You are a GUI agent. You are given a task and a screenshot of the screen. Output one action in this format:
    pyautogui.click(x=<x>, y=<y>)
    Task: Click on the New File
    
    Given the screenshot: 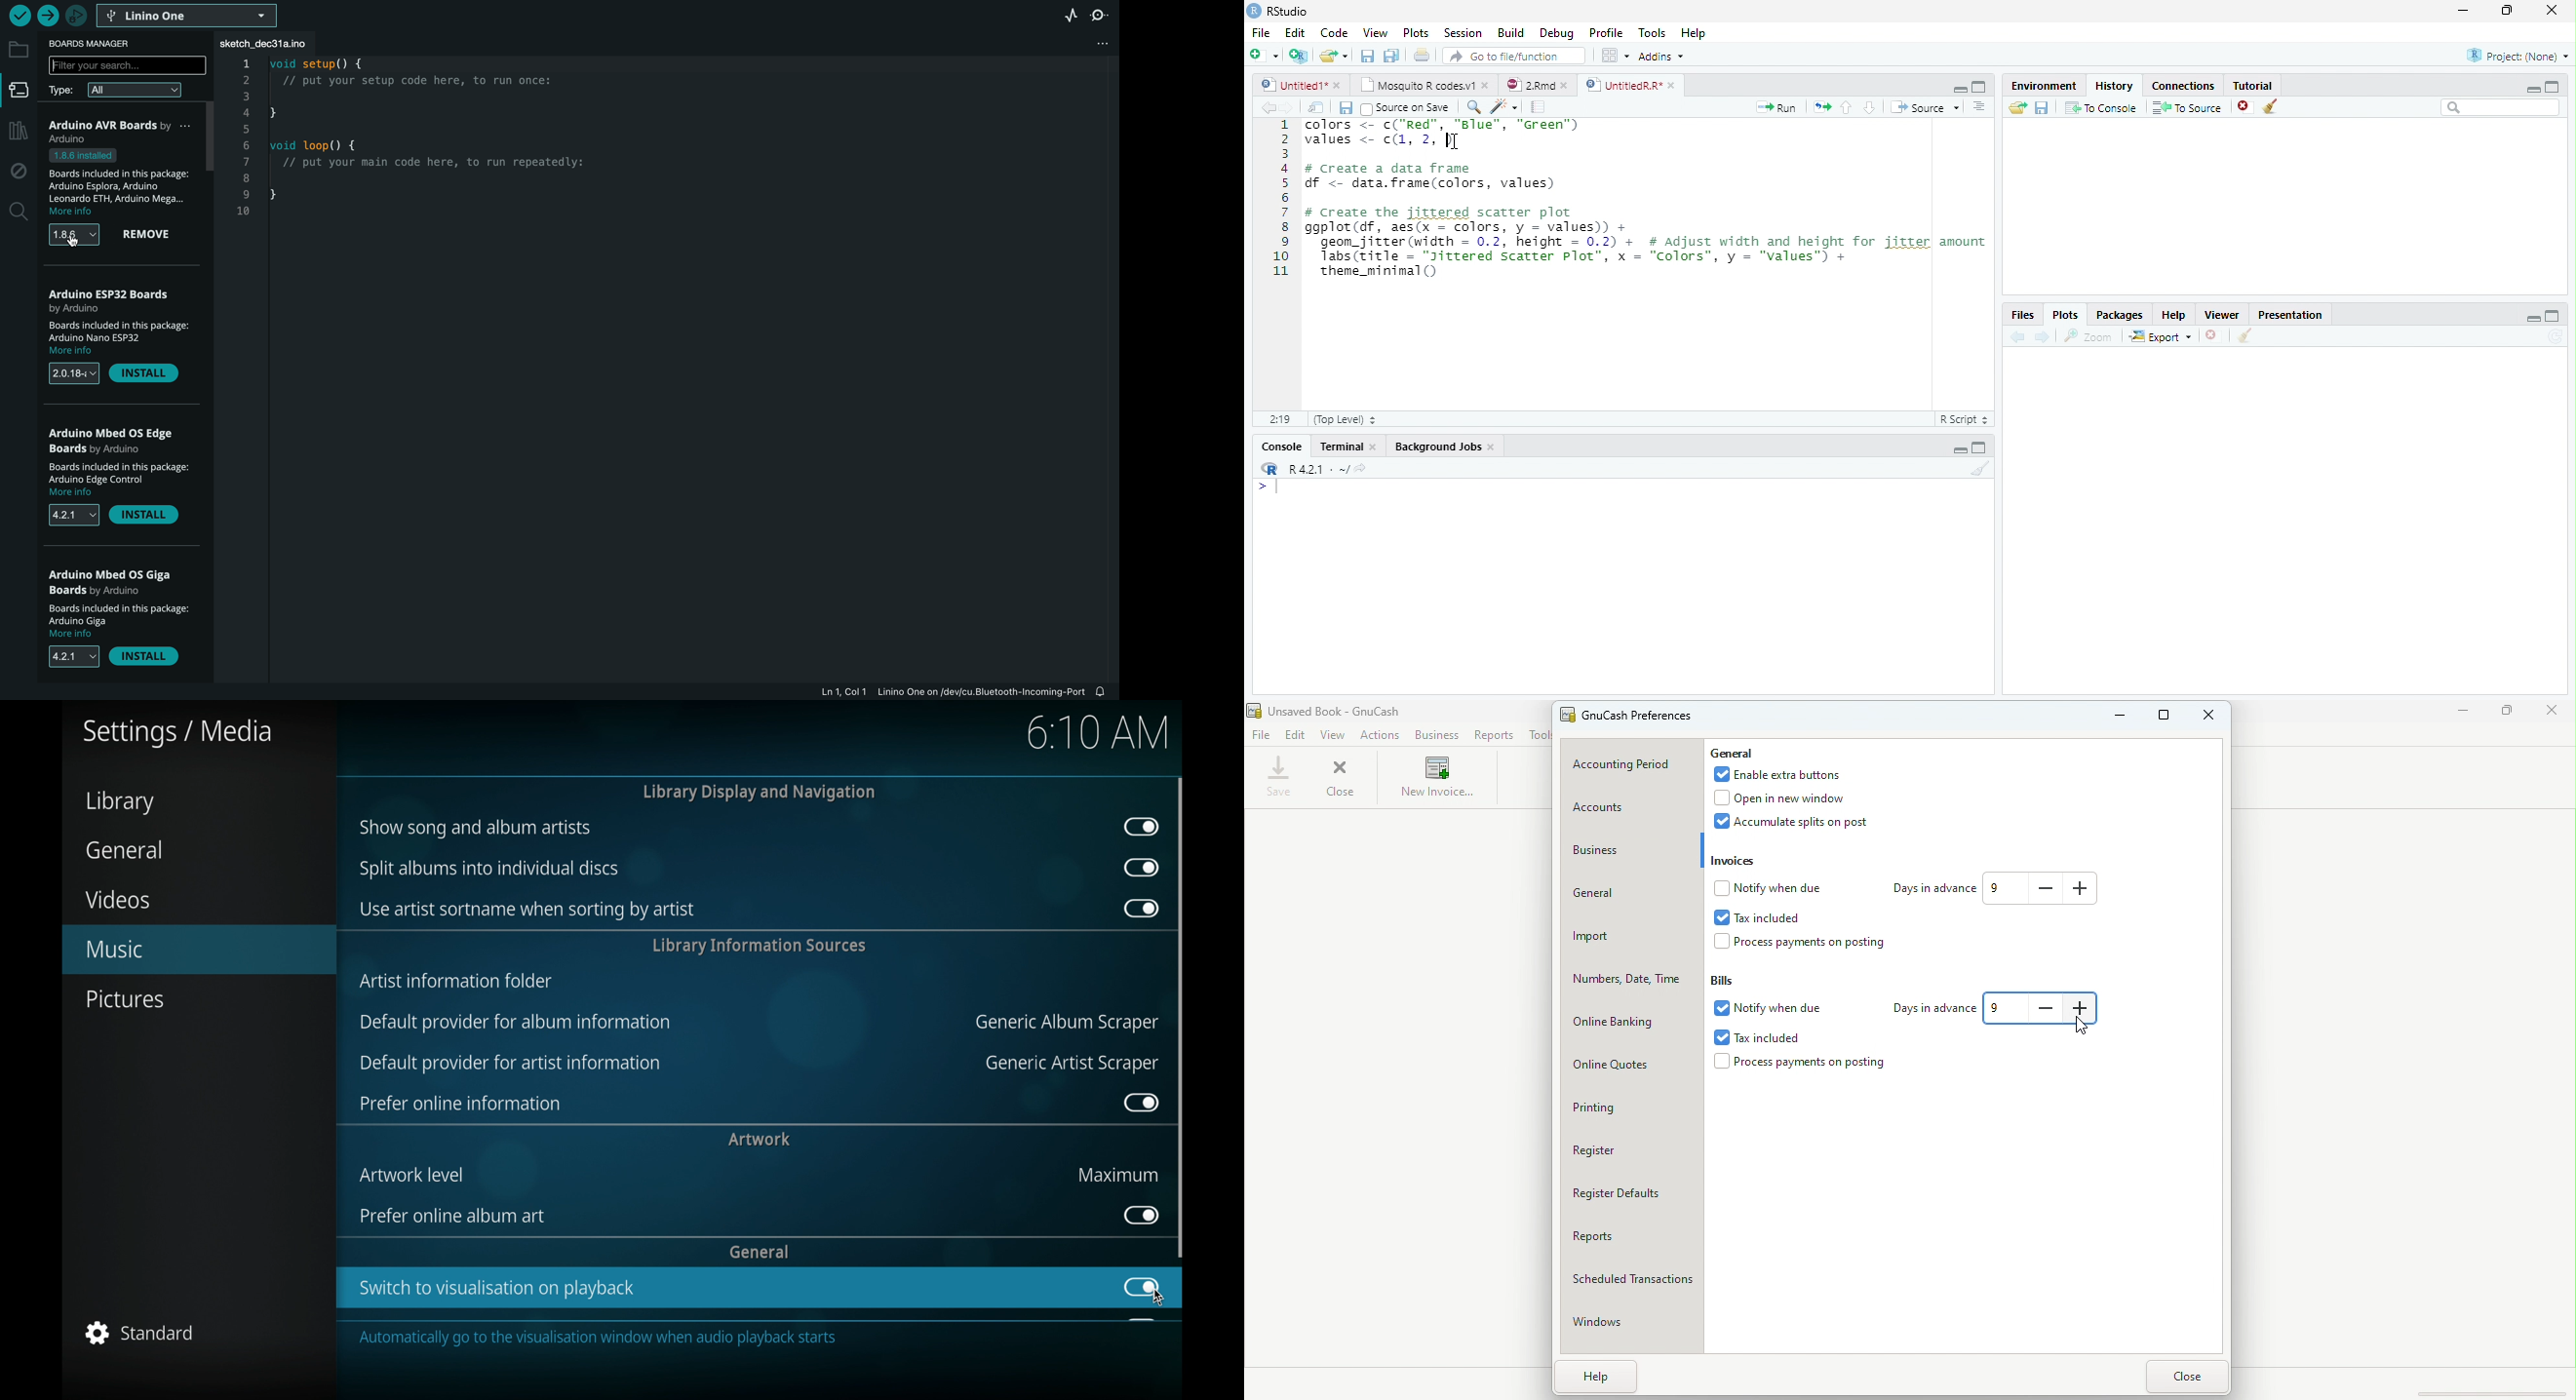 What is the action you would take?
    pyautogui.click(x=1265, y=56)
    